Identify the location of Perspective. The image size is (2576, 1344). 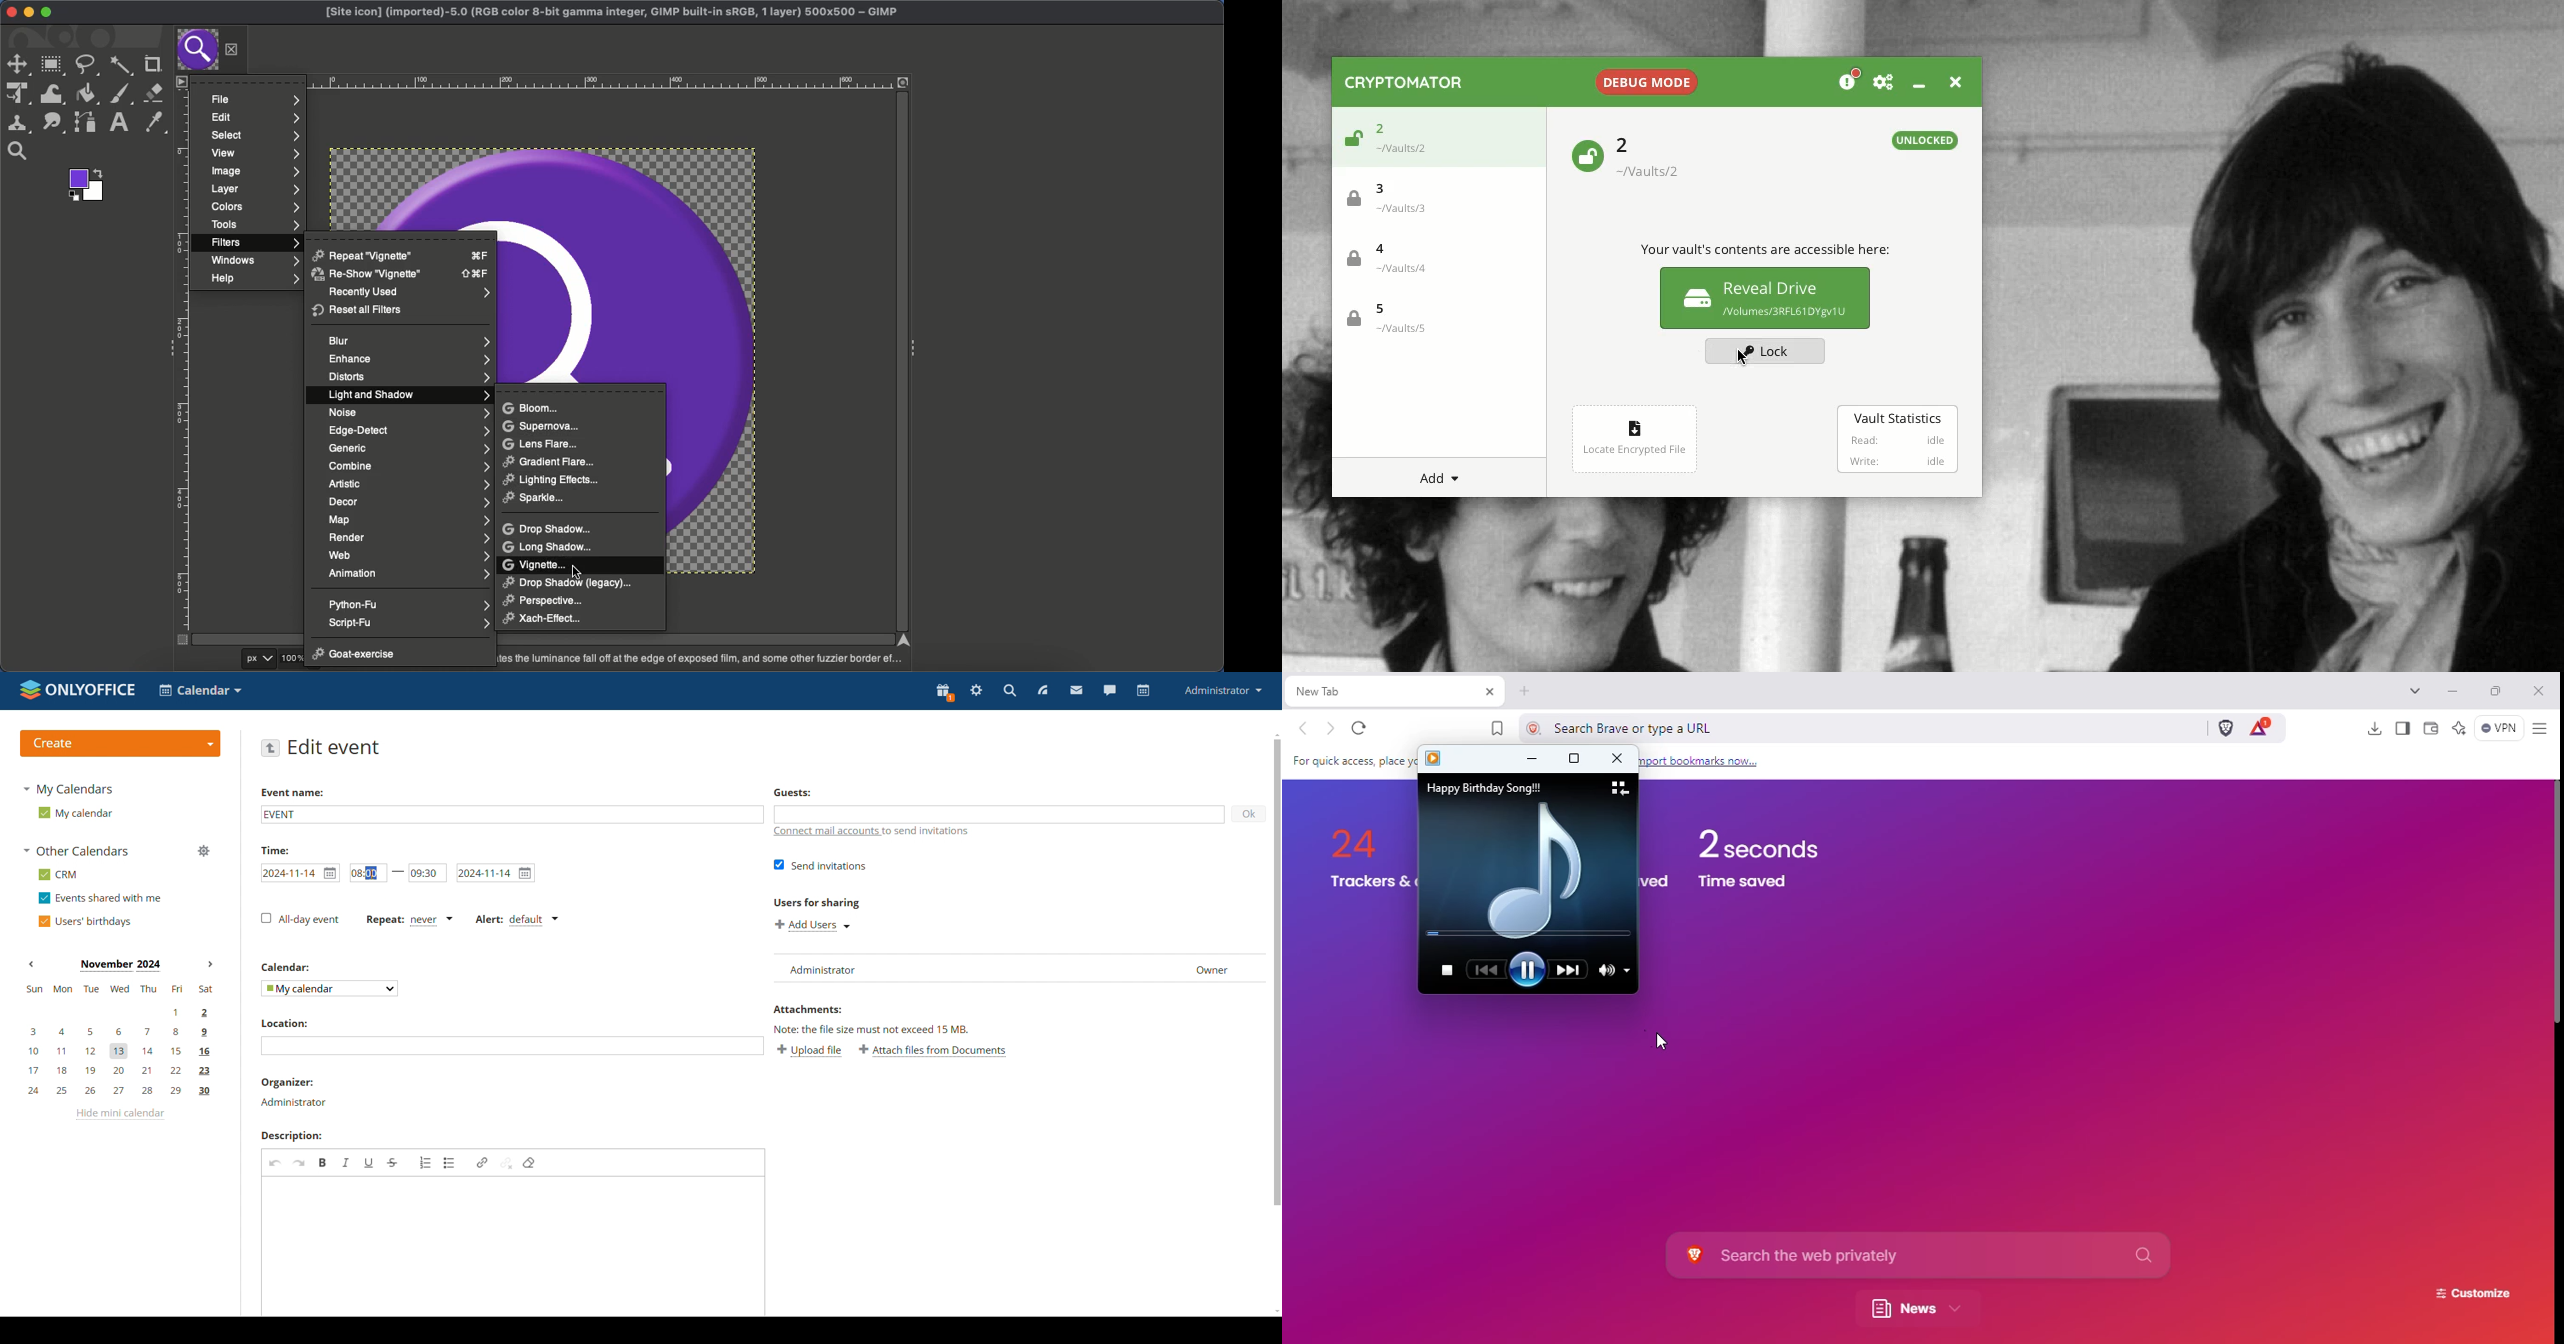
(550, 601).